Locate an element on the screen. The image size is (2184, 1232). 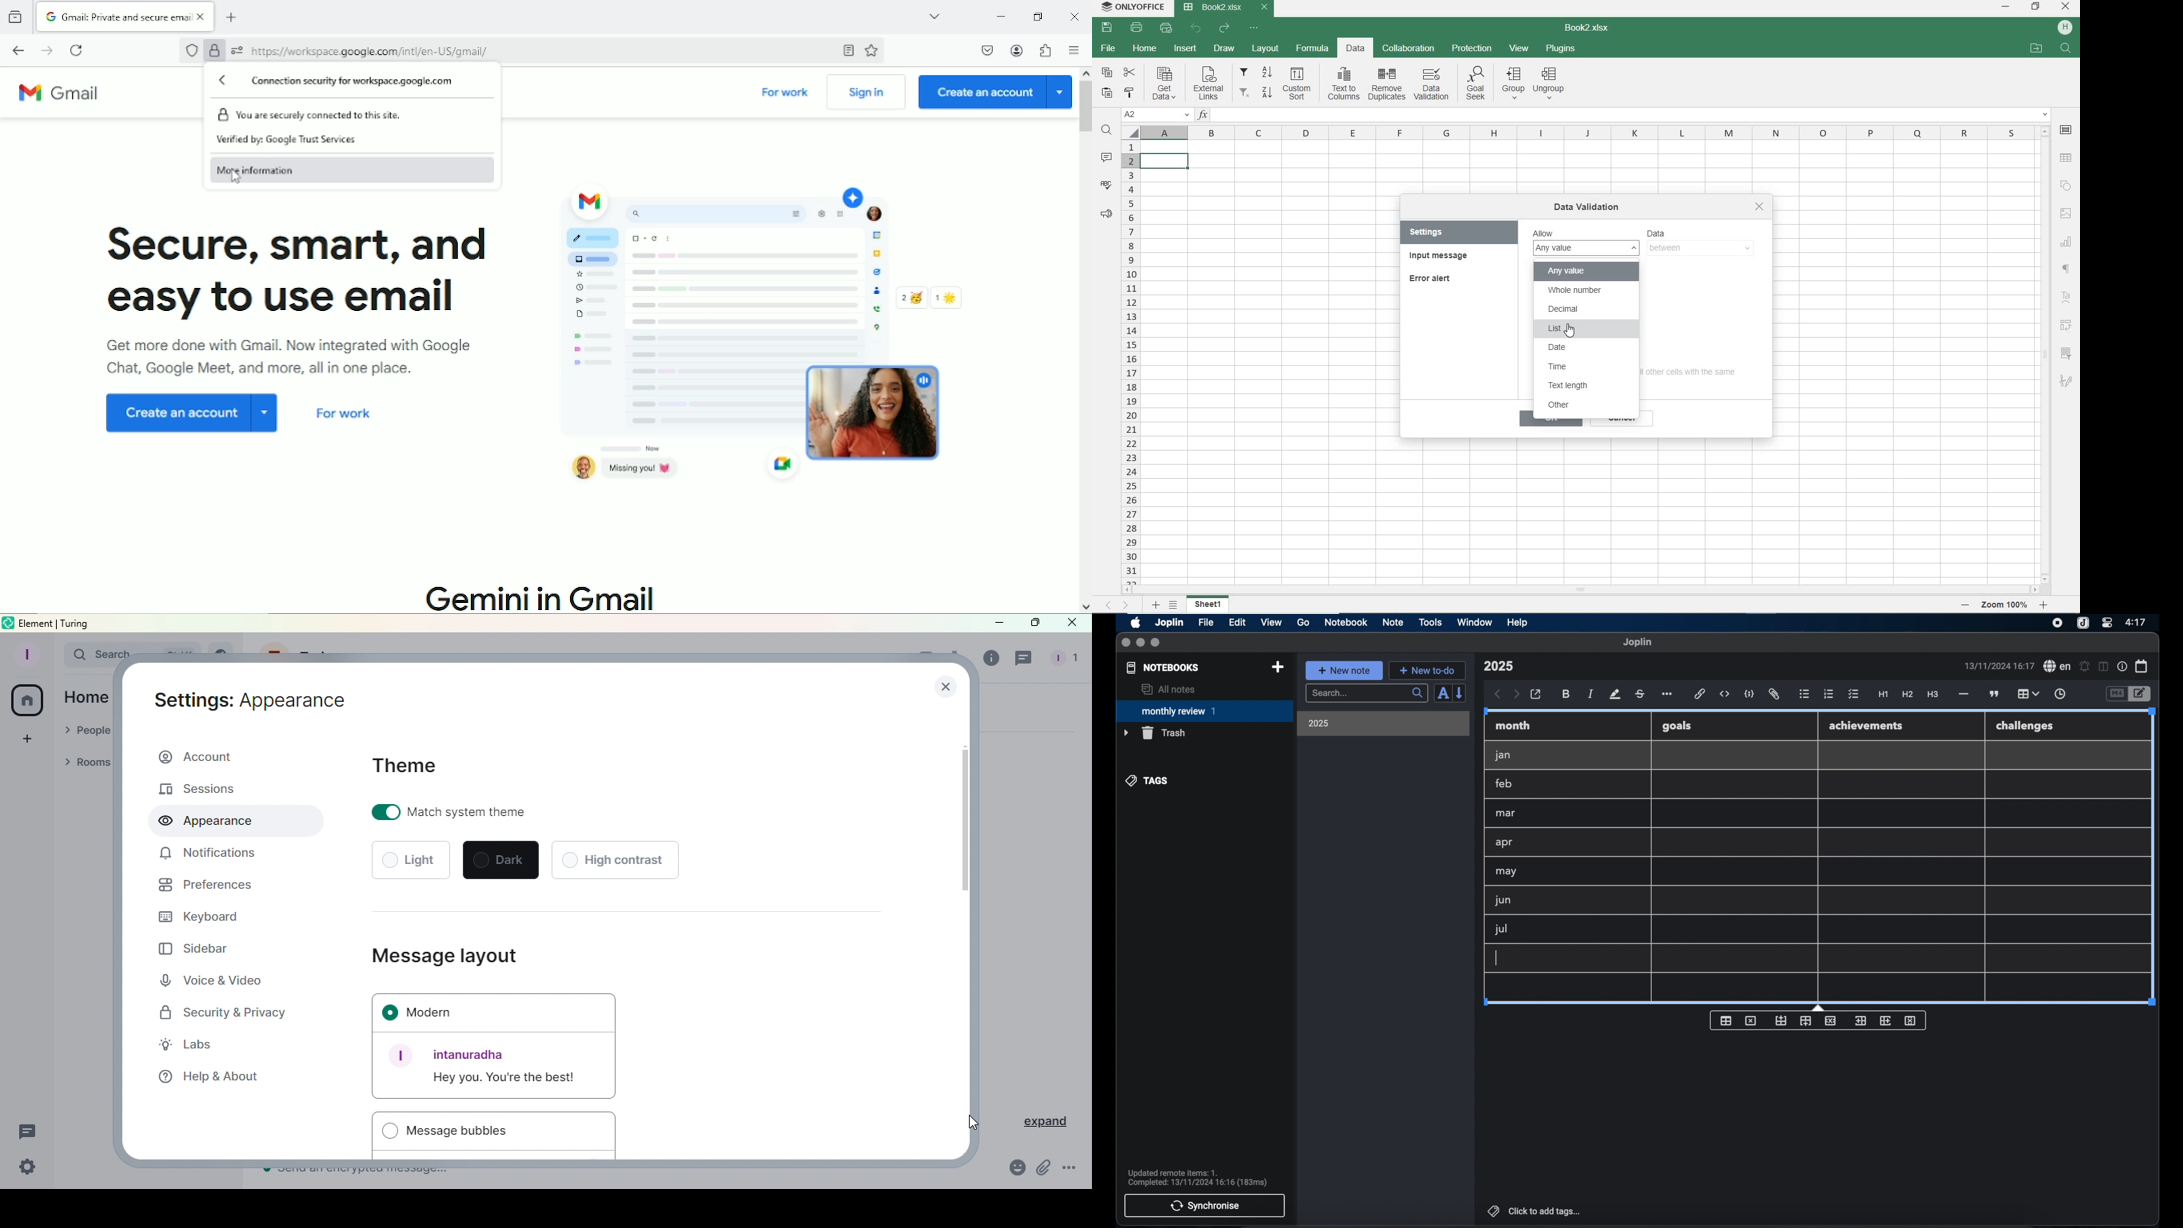
heading 2 is located at coordinates (1908, 695).